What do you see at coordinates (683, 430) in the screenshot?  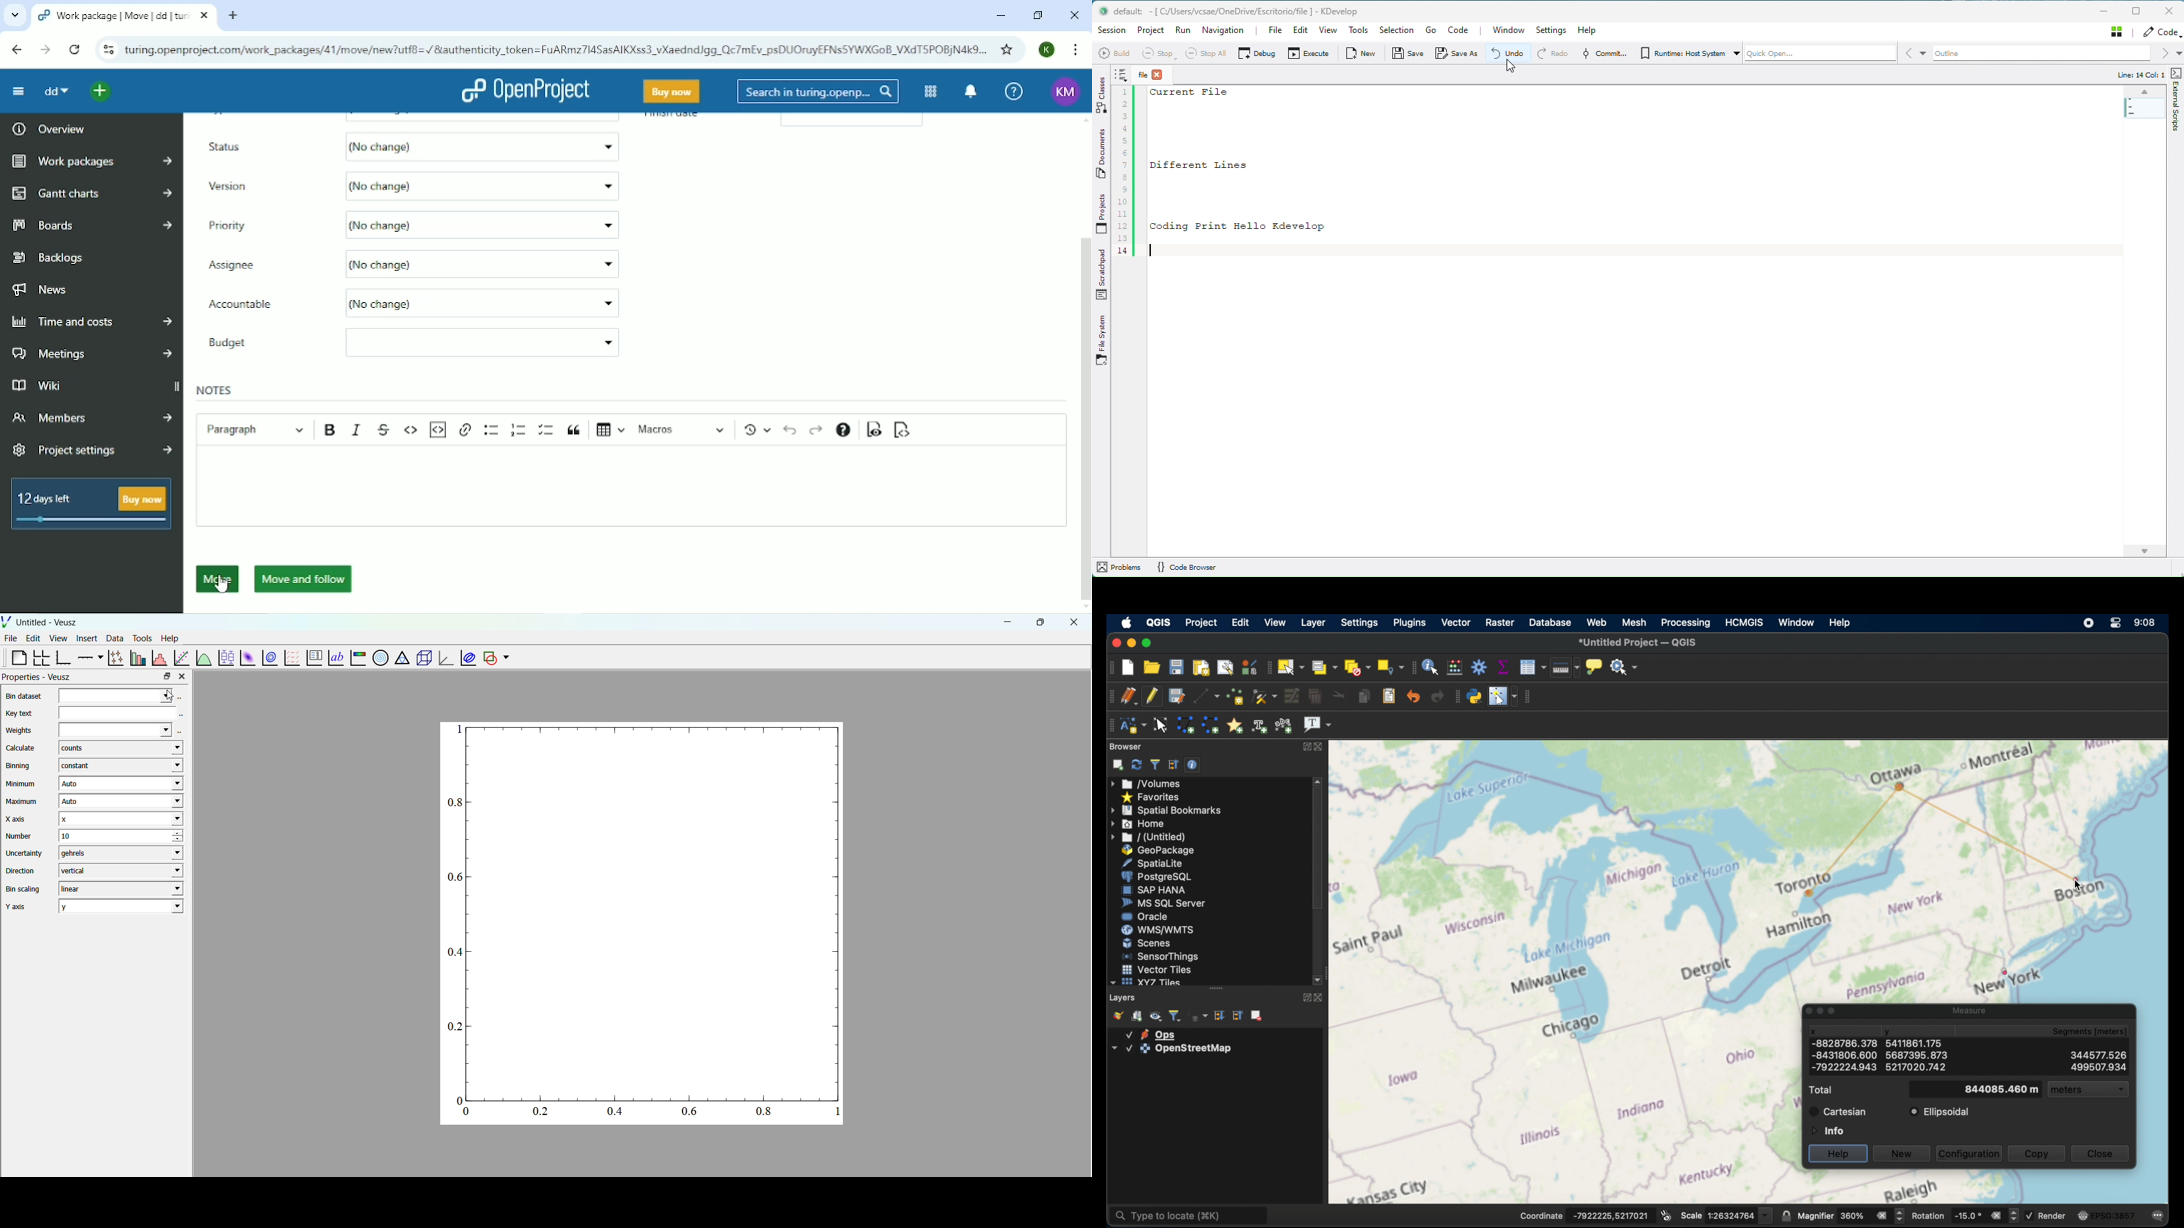 I see `Macros` at bounding box center [683, 430].